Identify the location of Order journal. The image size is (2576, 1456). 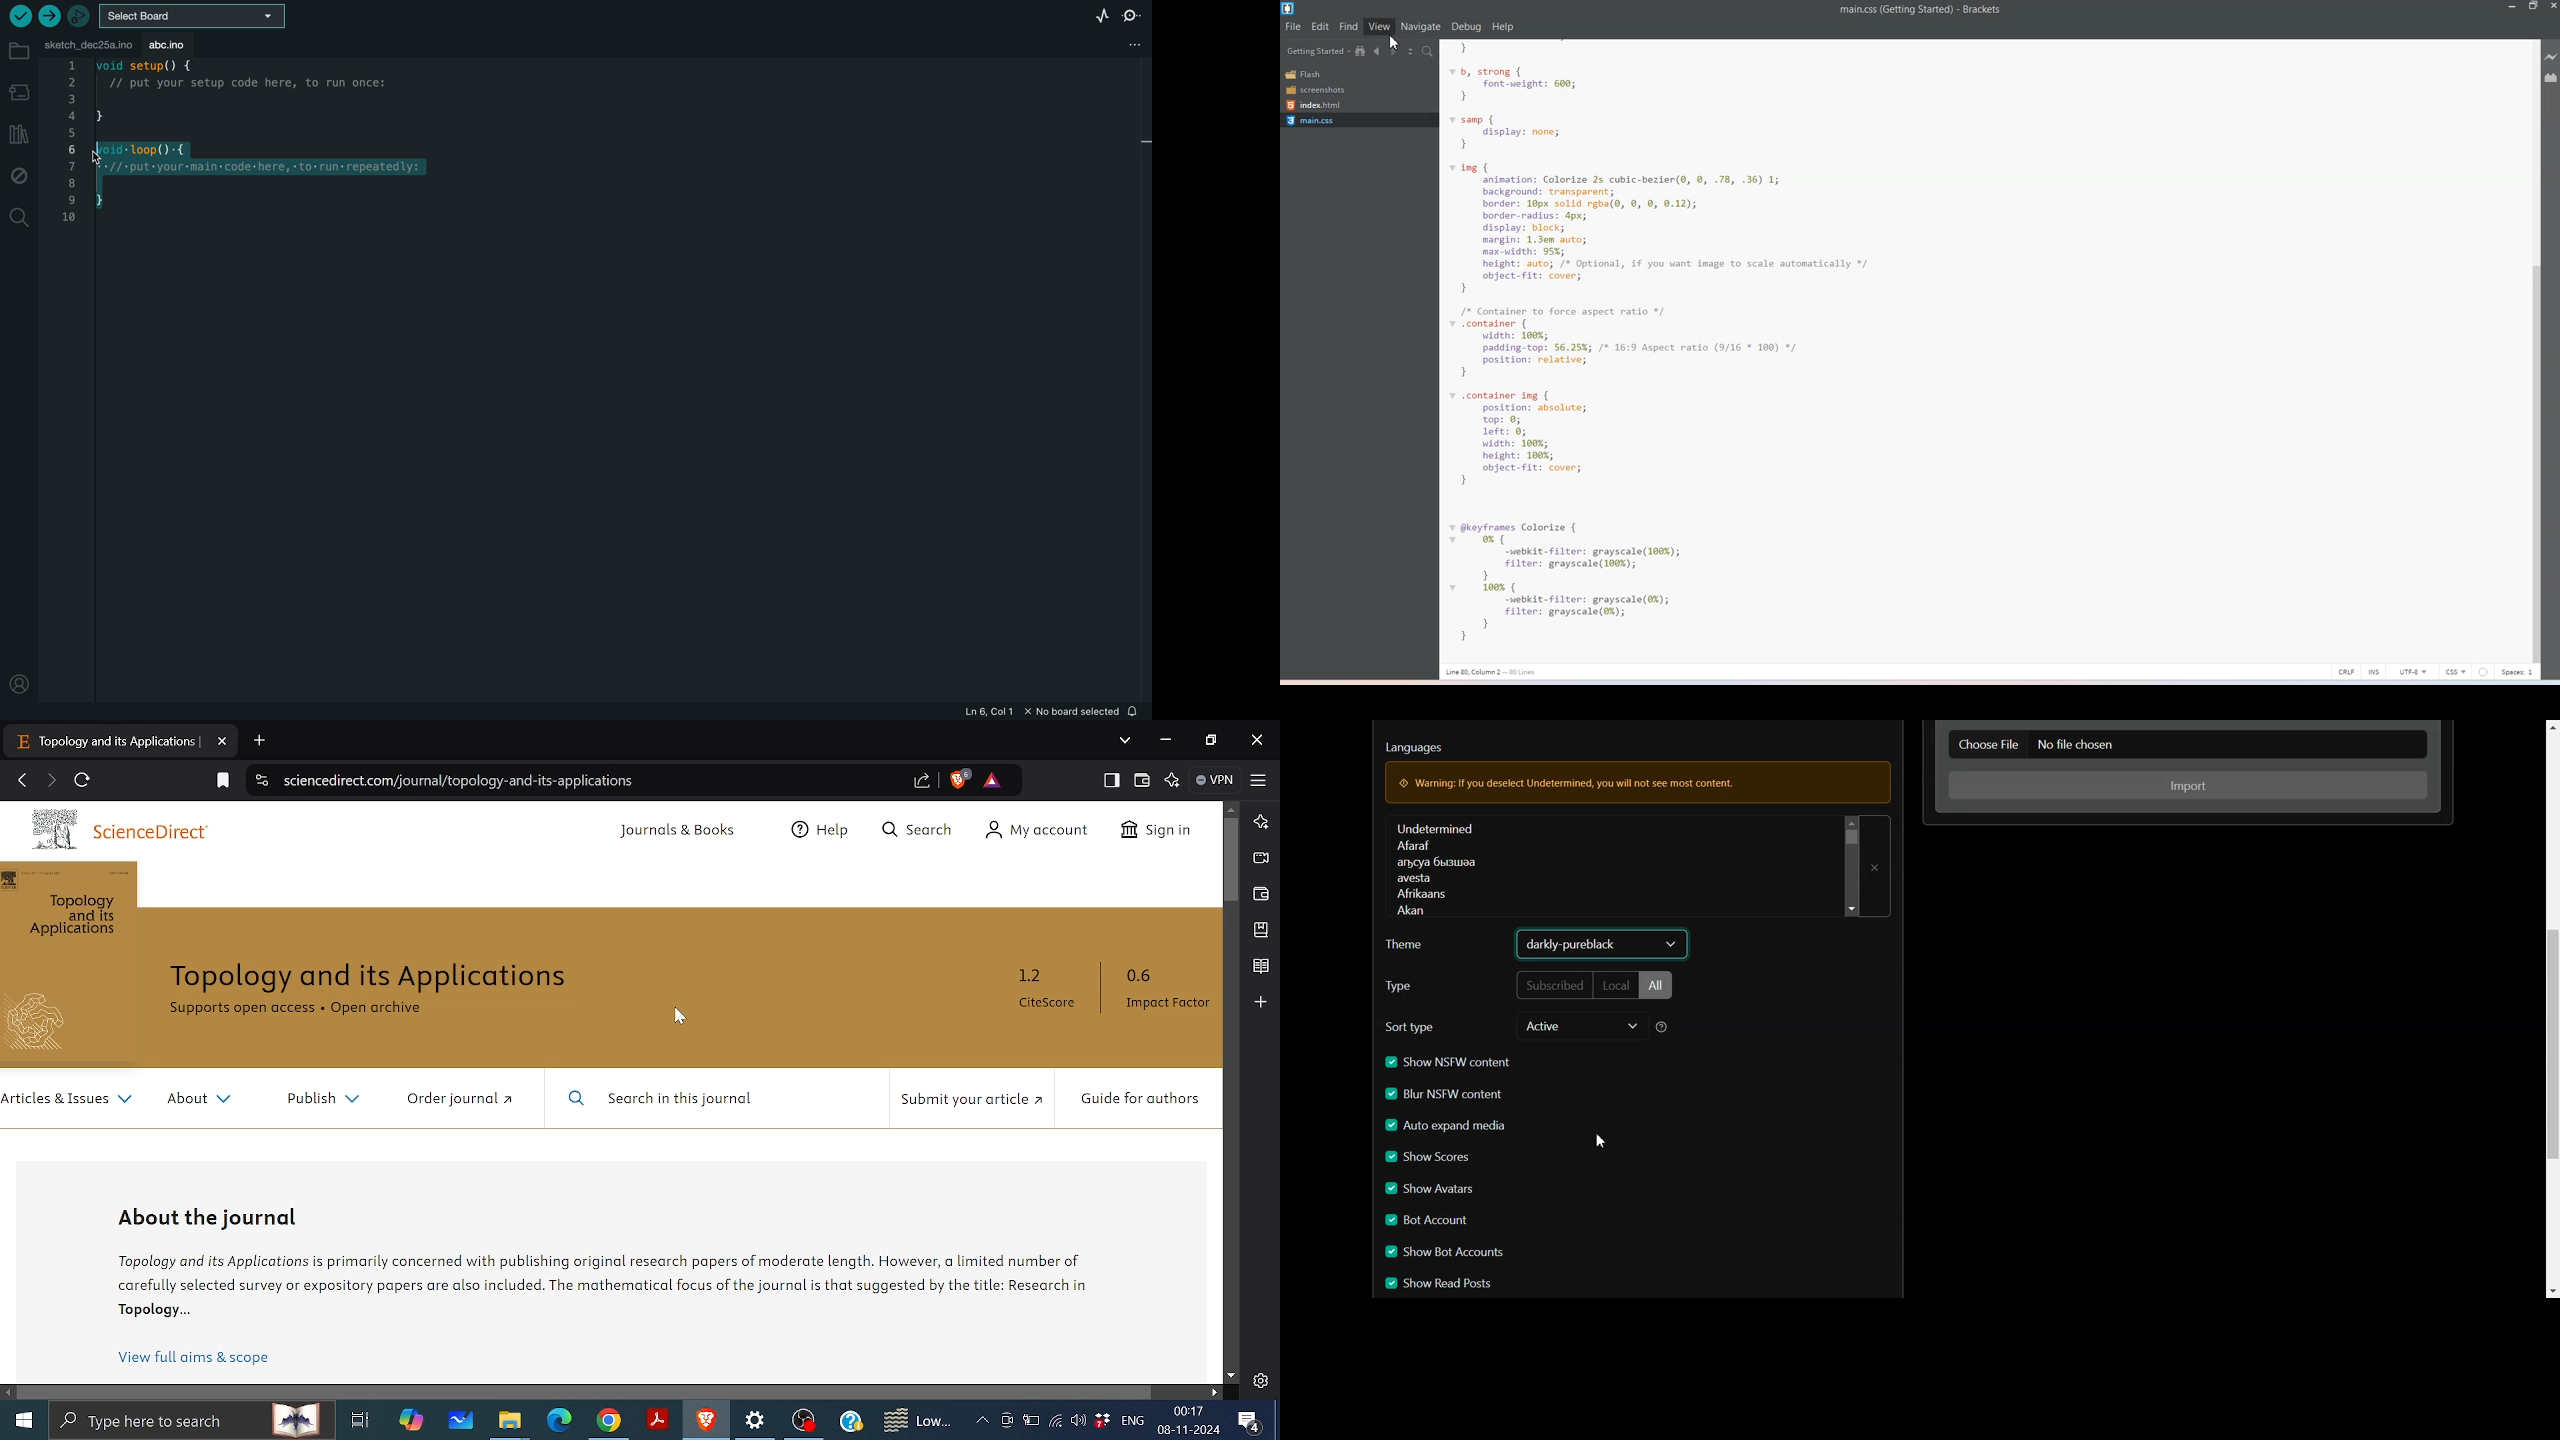
(461, 1100).